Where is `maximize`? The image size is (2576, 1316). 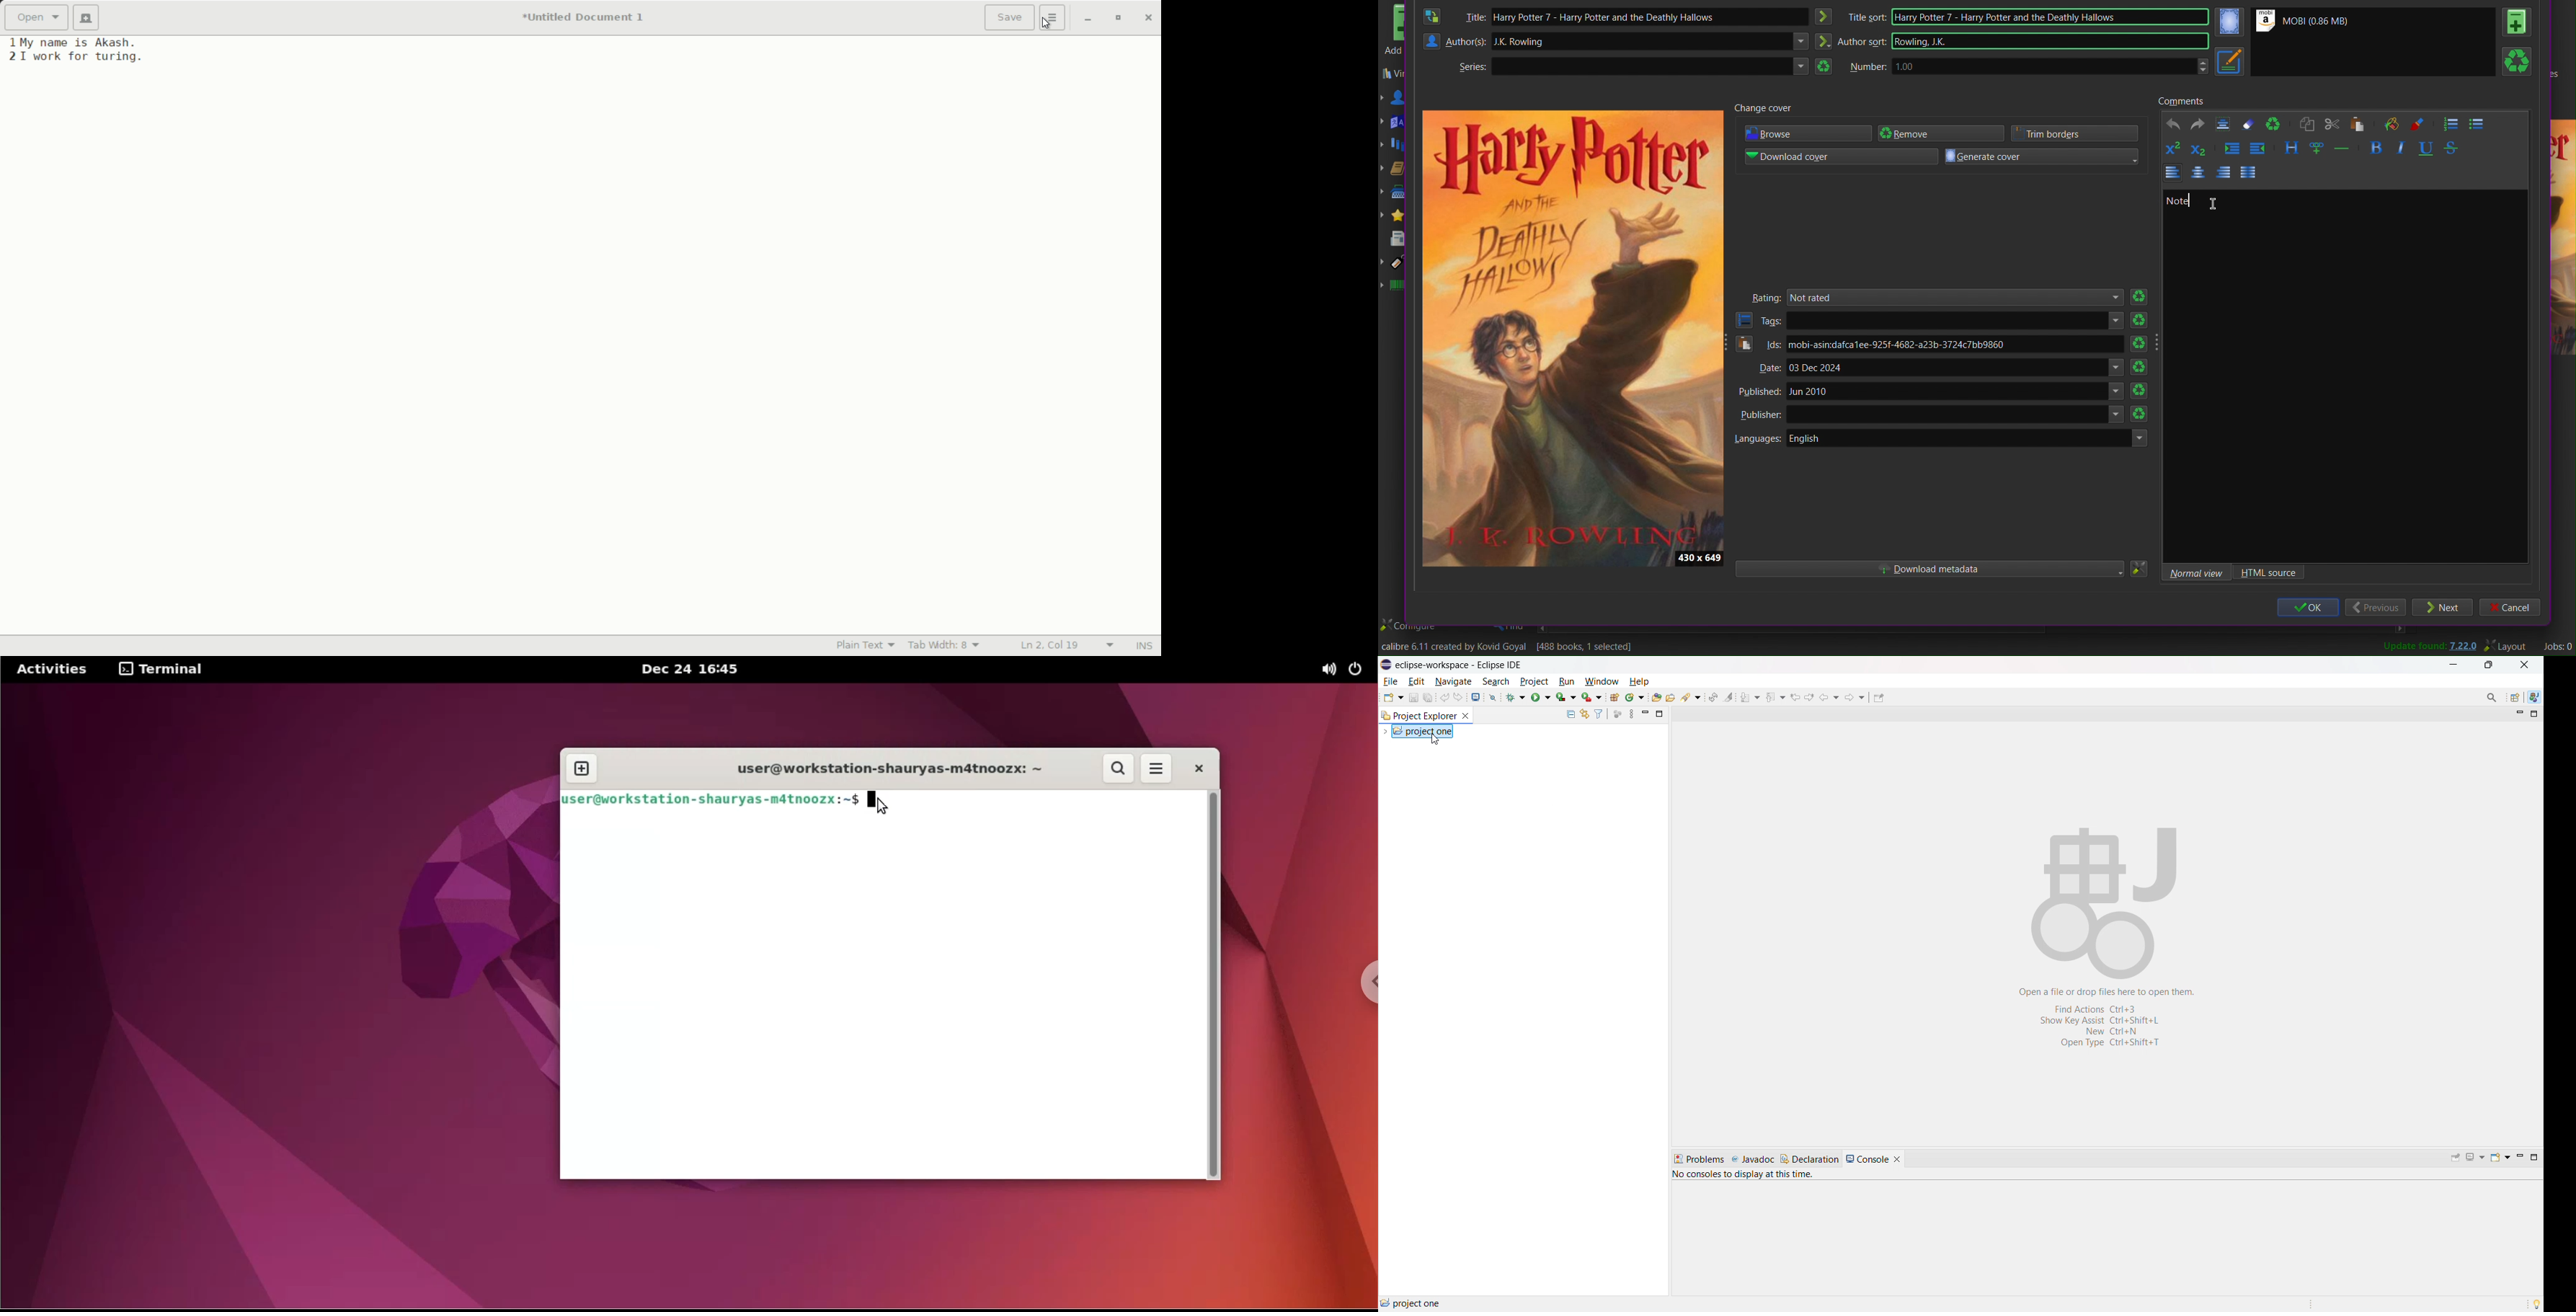 maximize is located at coordinates (2453, 665).